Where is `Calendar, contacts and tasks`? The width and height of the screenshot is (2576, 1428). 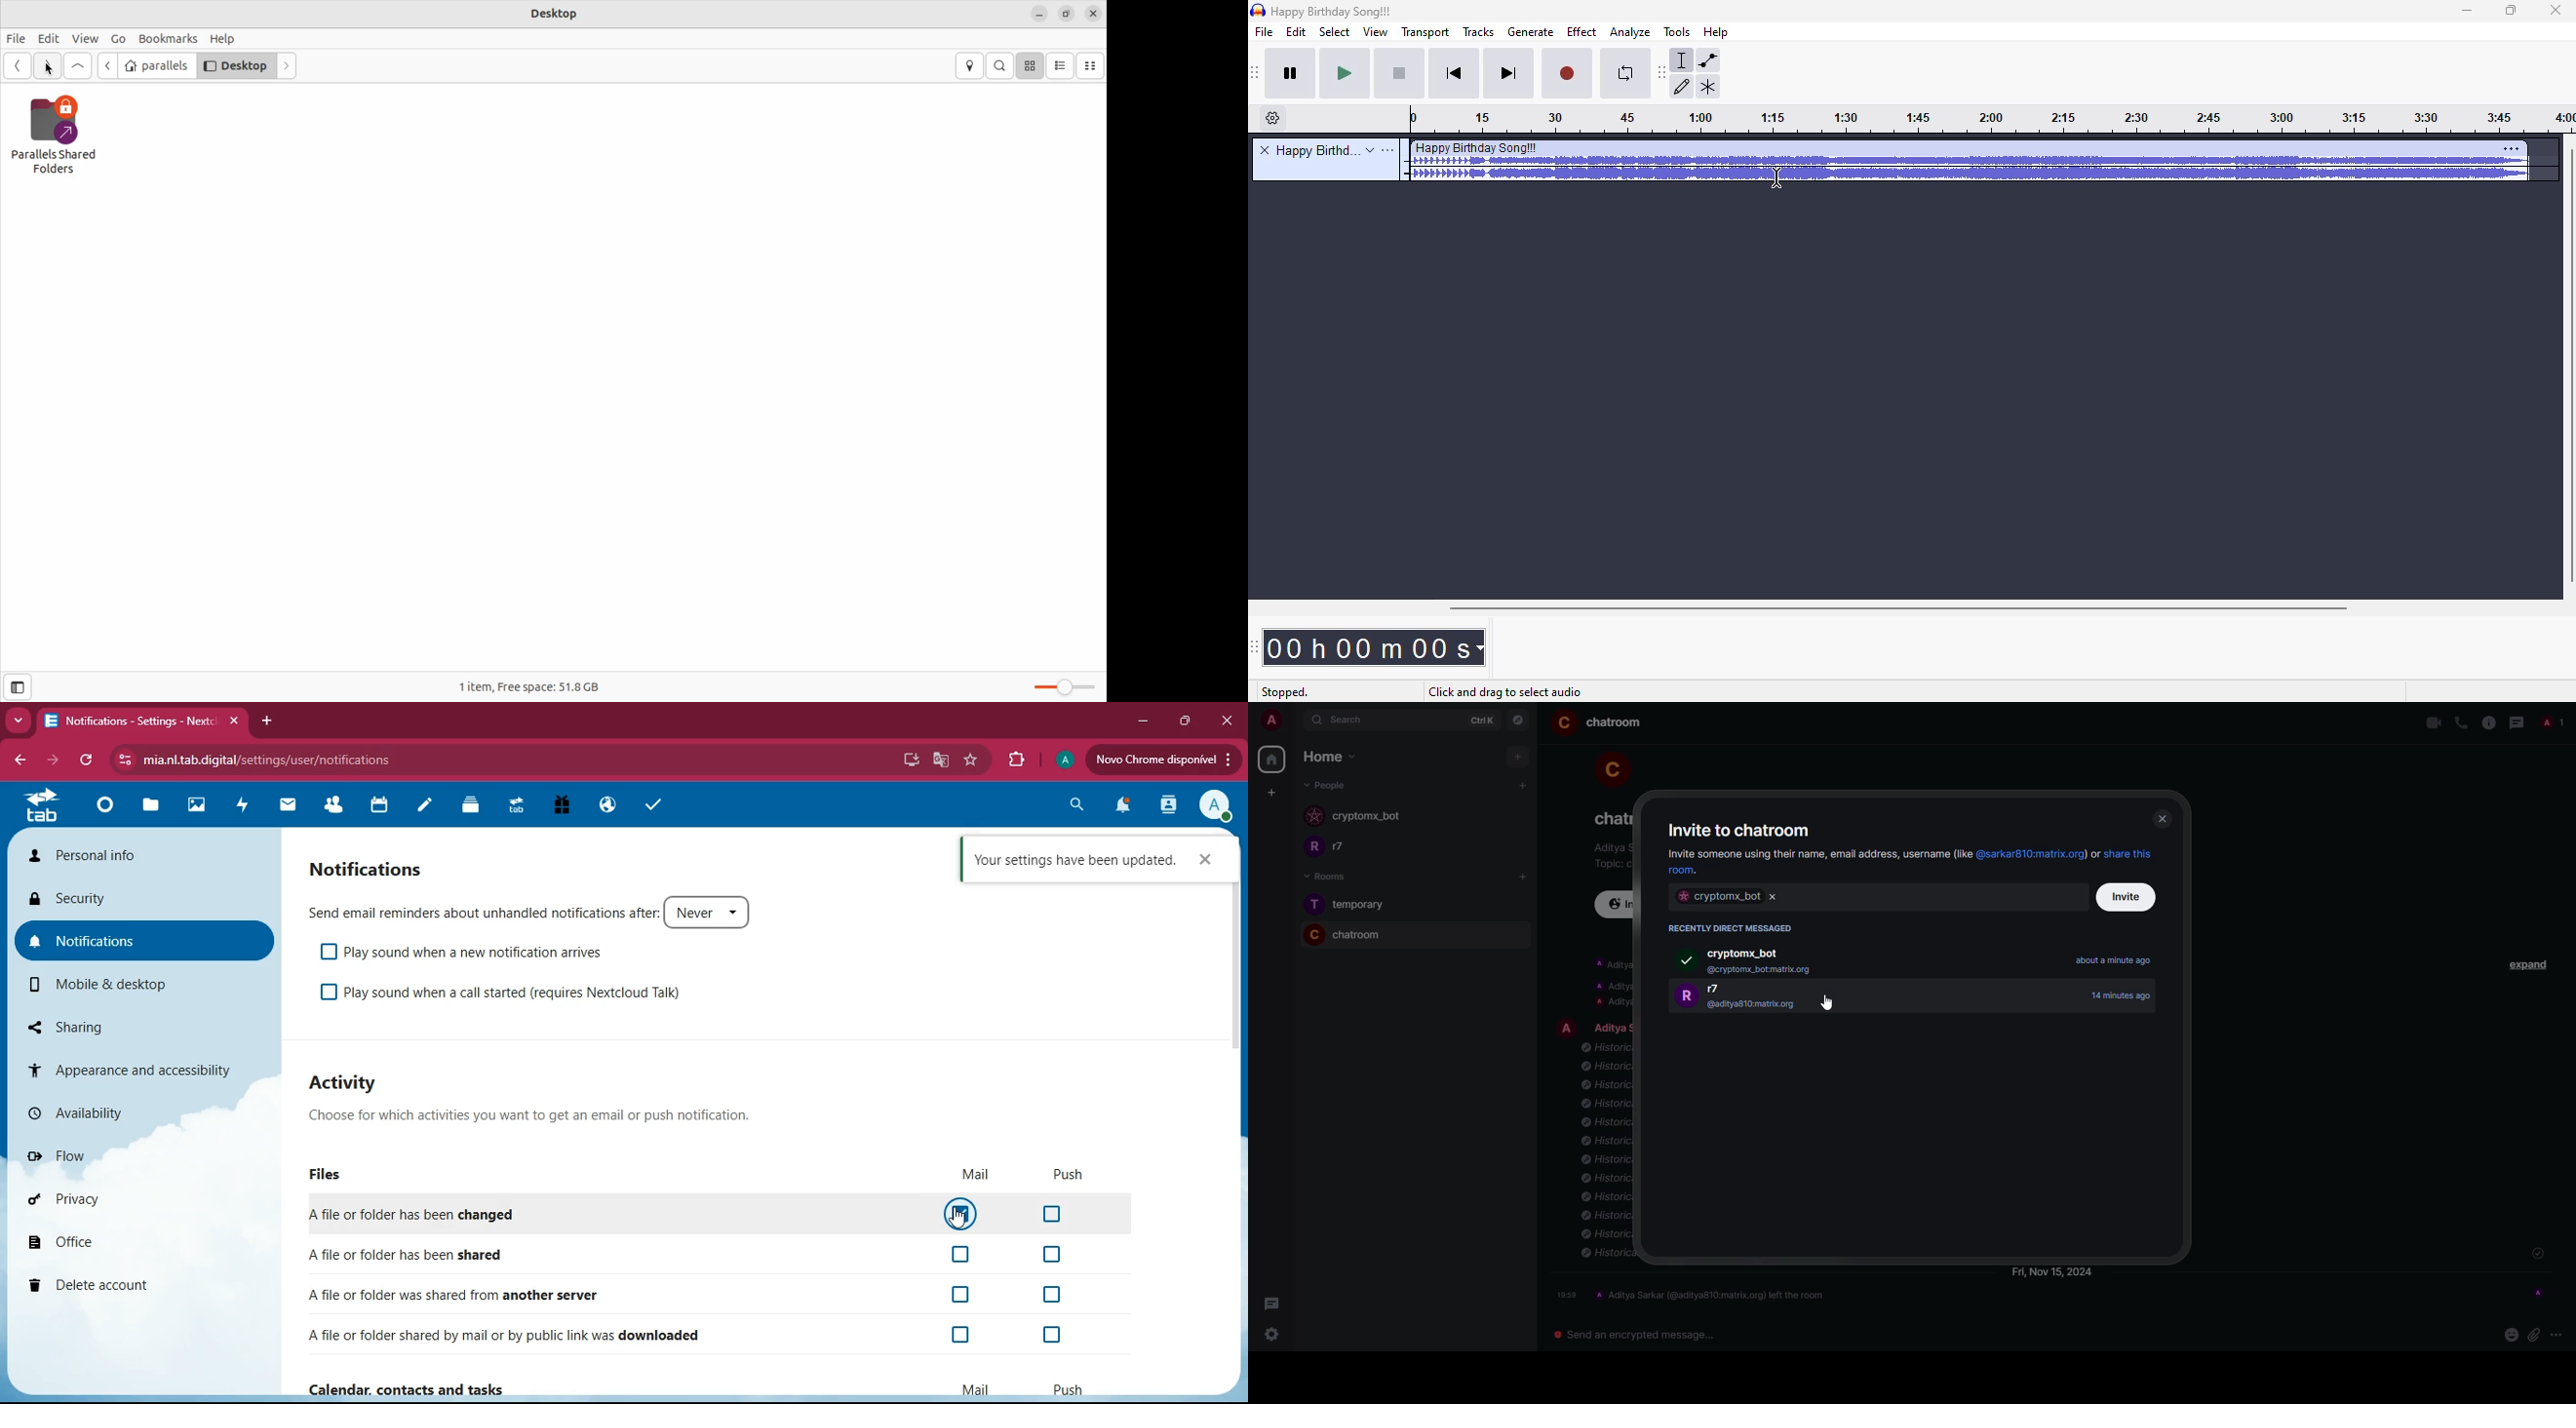
Calendar, contacts and tasks is located at coordinates (412, 1389).